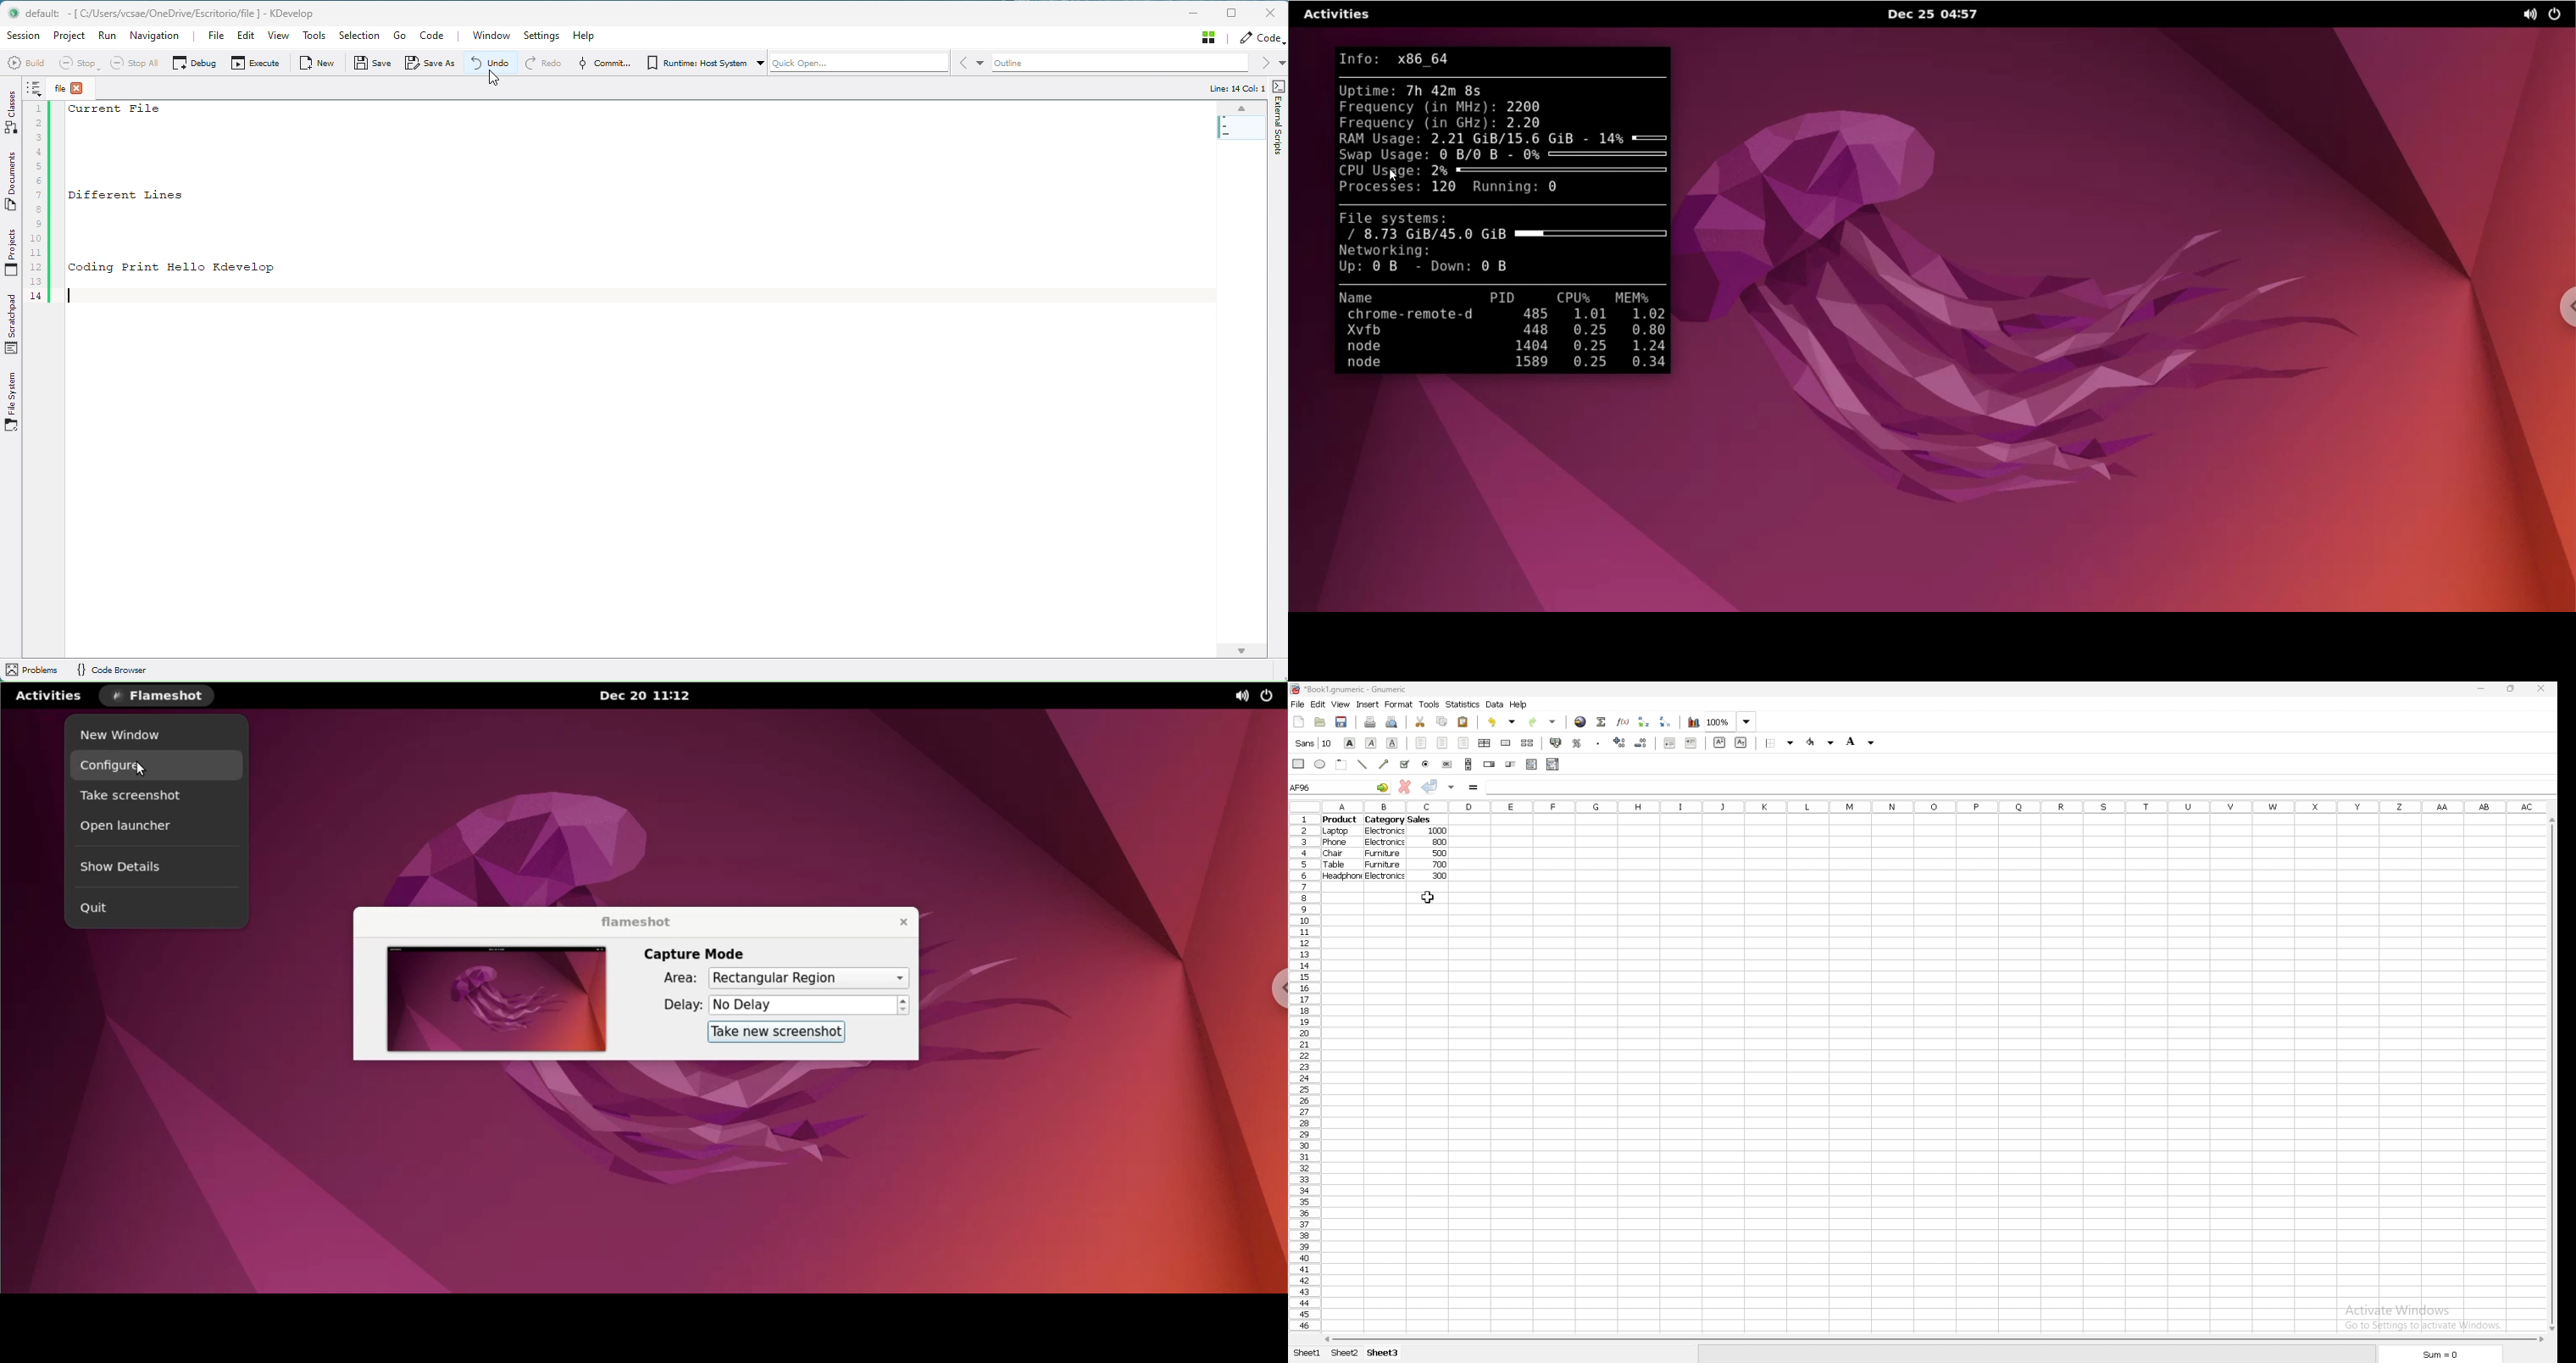 This screenshot has width=2576, height=1372. What do you see at coordinates (1936, 807) in the screenshot?
I see `column` at bounding box center [1936, 807].